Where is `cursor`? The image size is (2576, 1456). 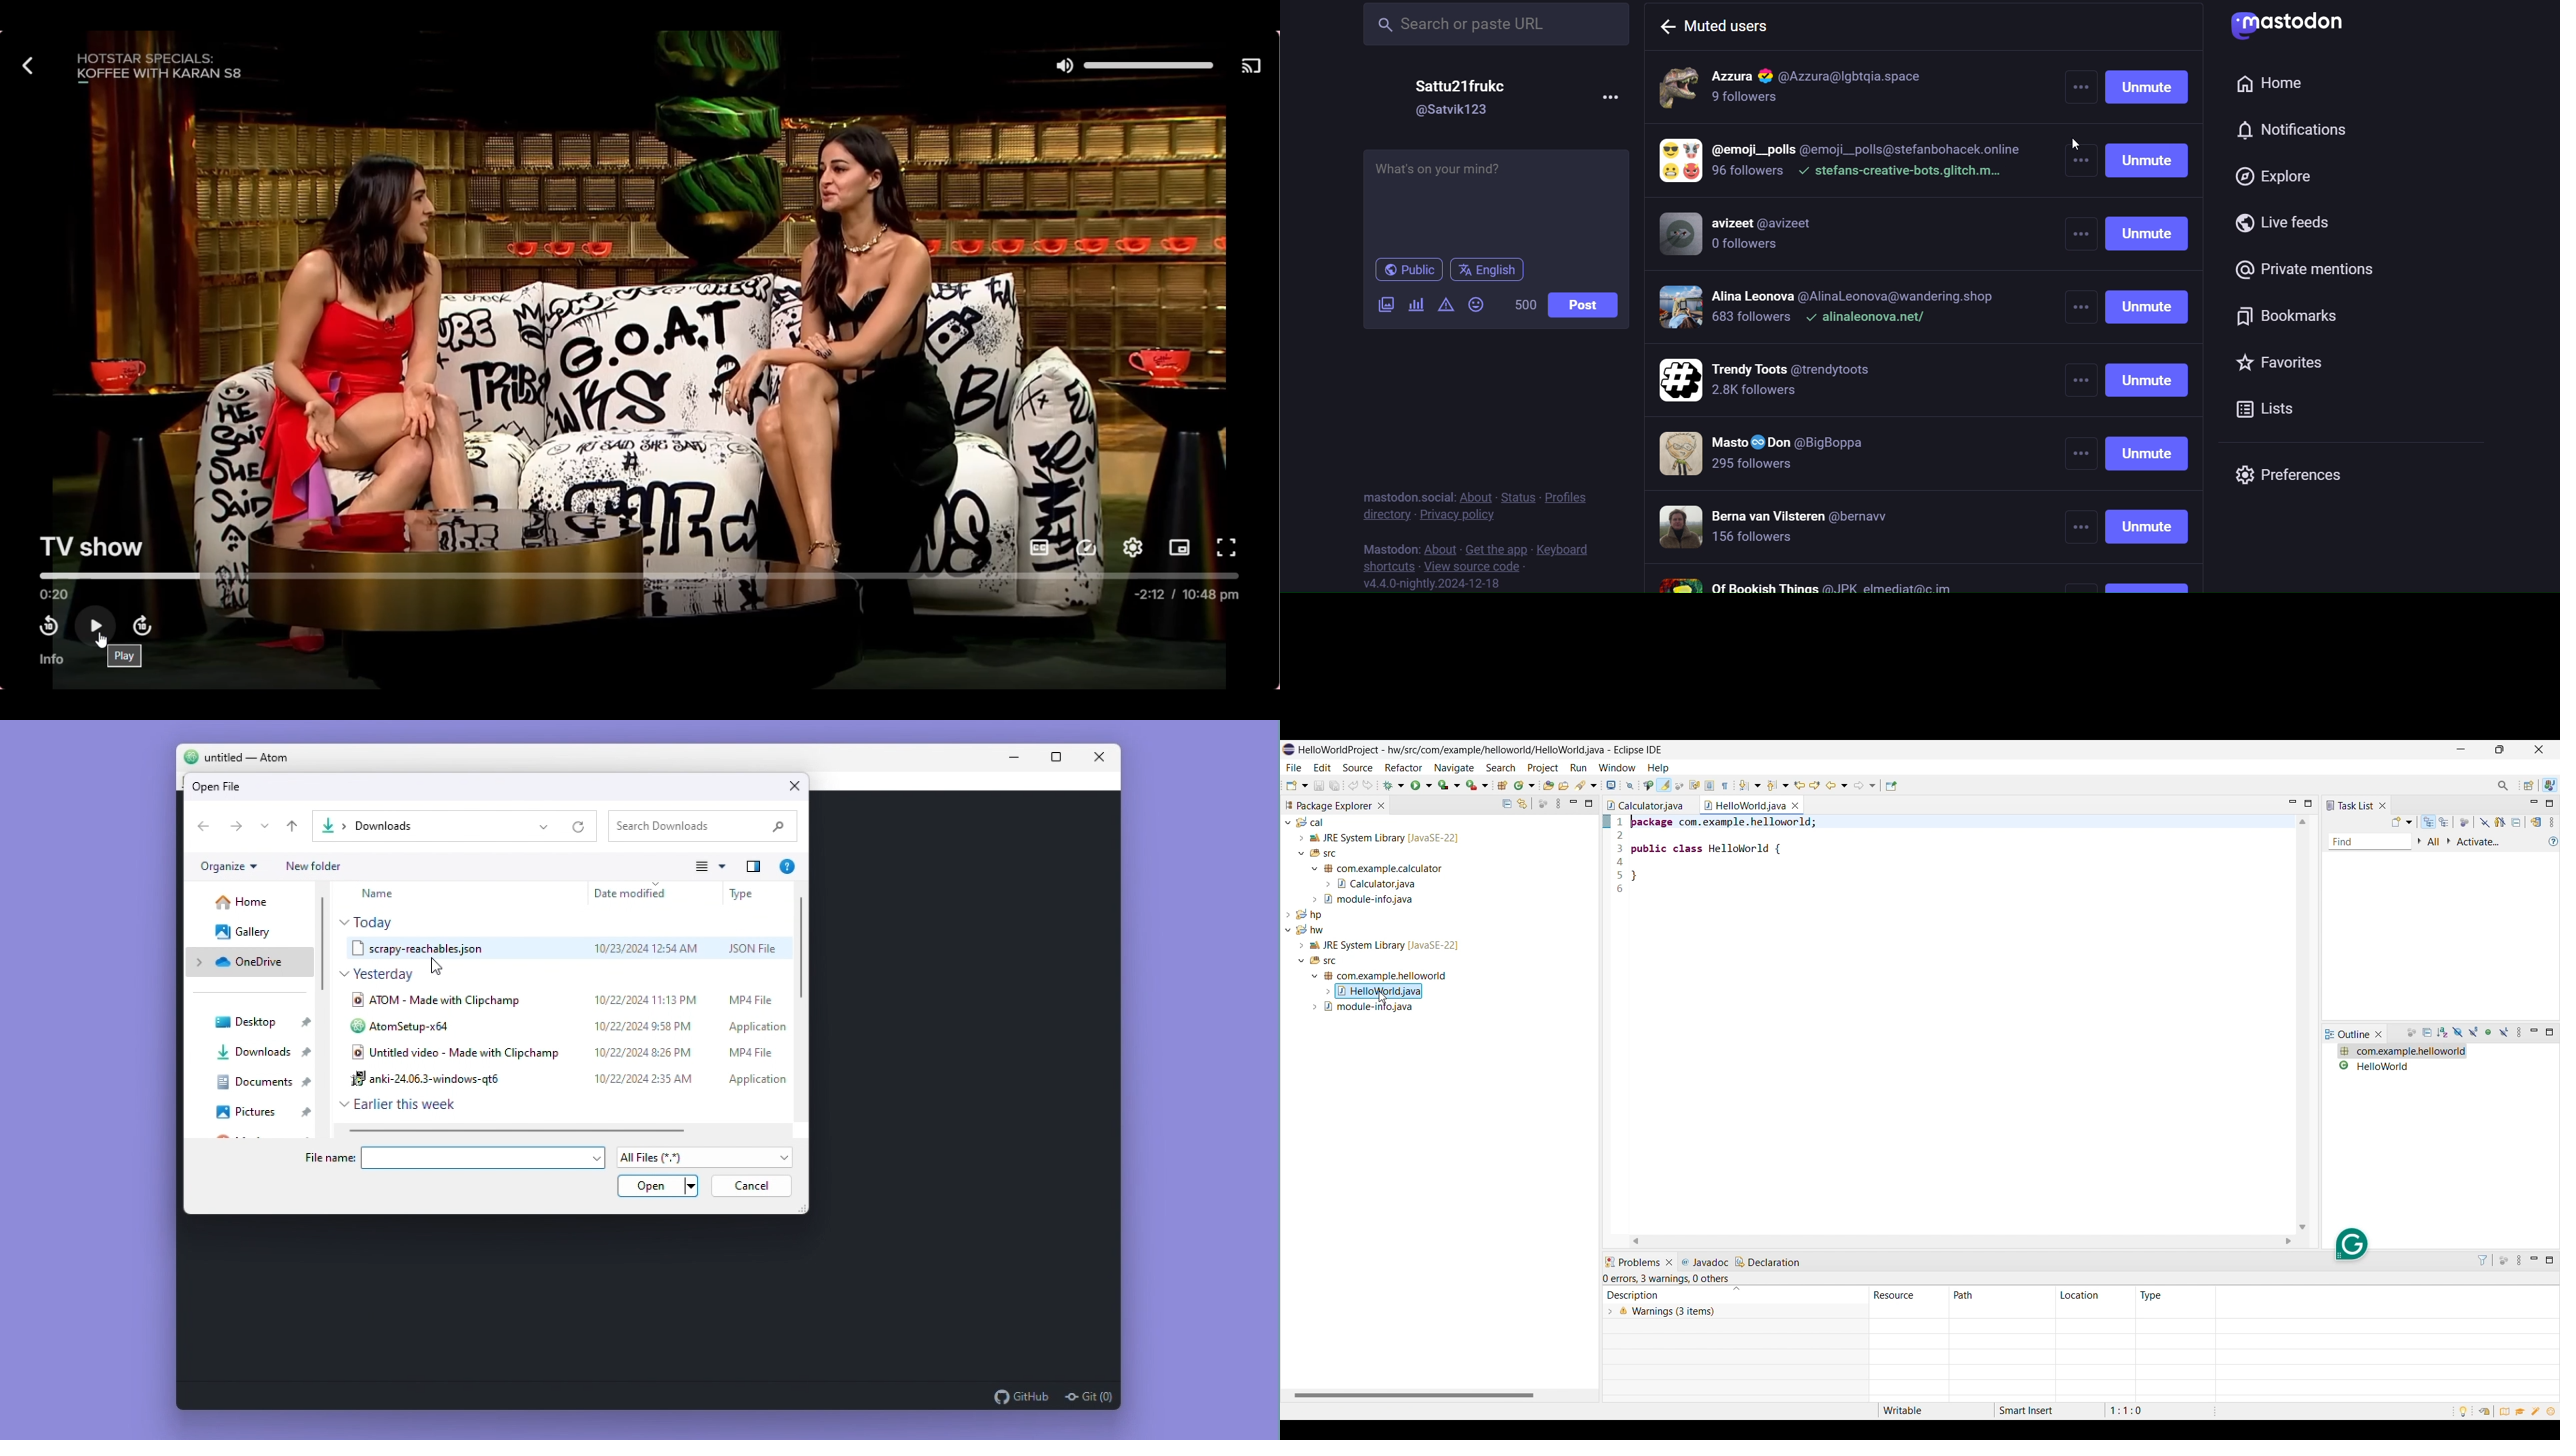
cursor is located at coordinates (2075, 144).